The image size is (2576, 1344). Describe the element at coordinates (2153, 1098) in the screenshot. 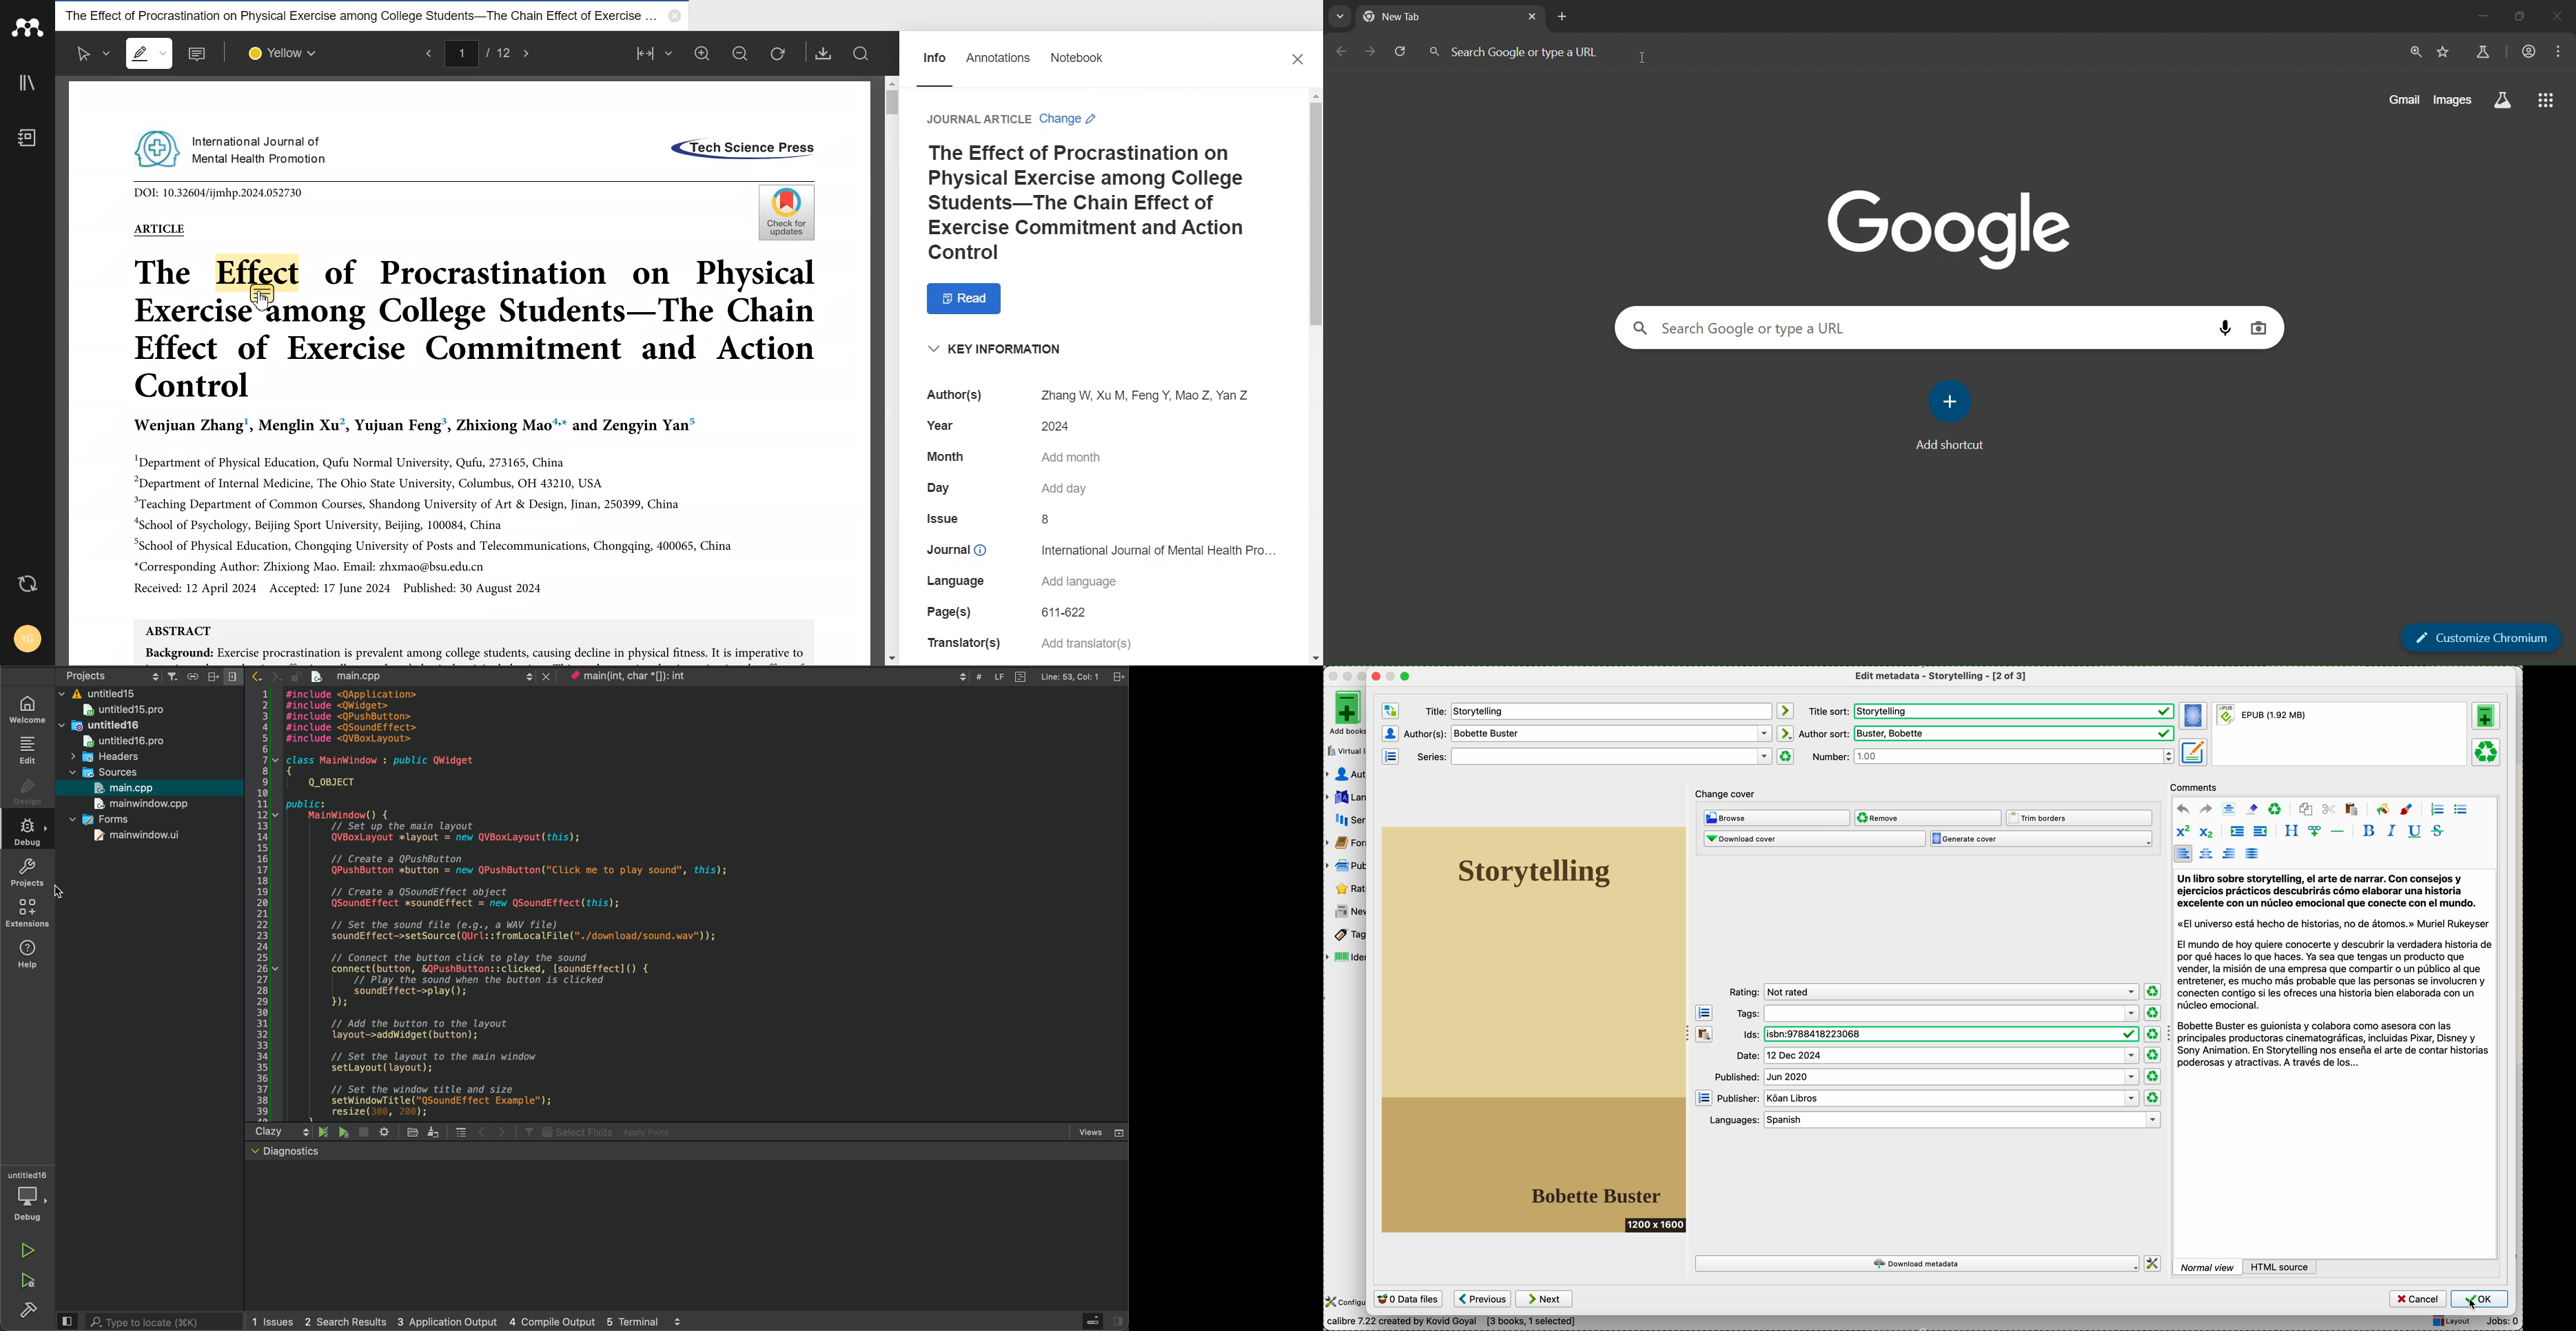

I see `clear date` at that location.